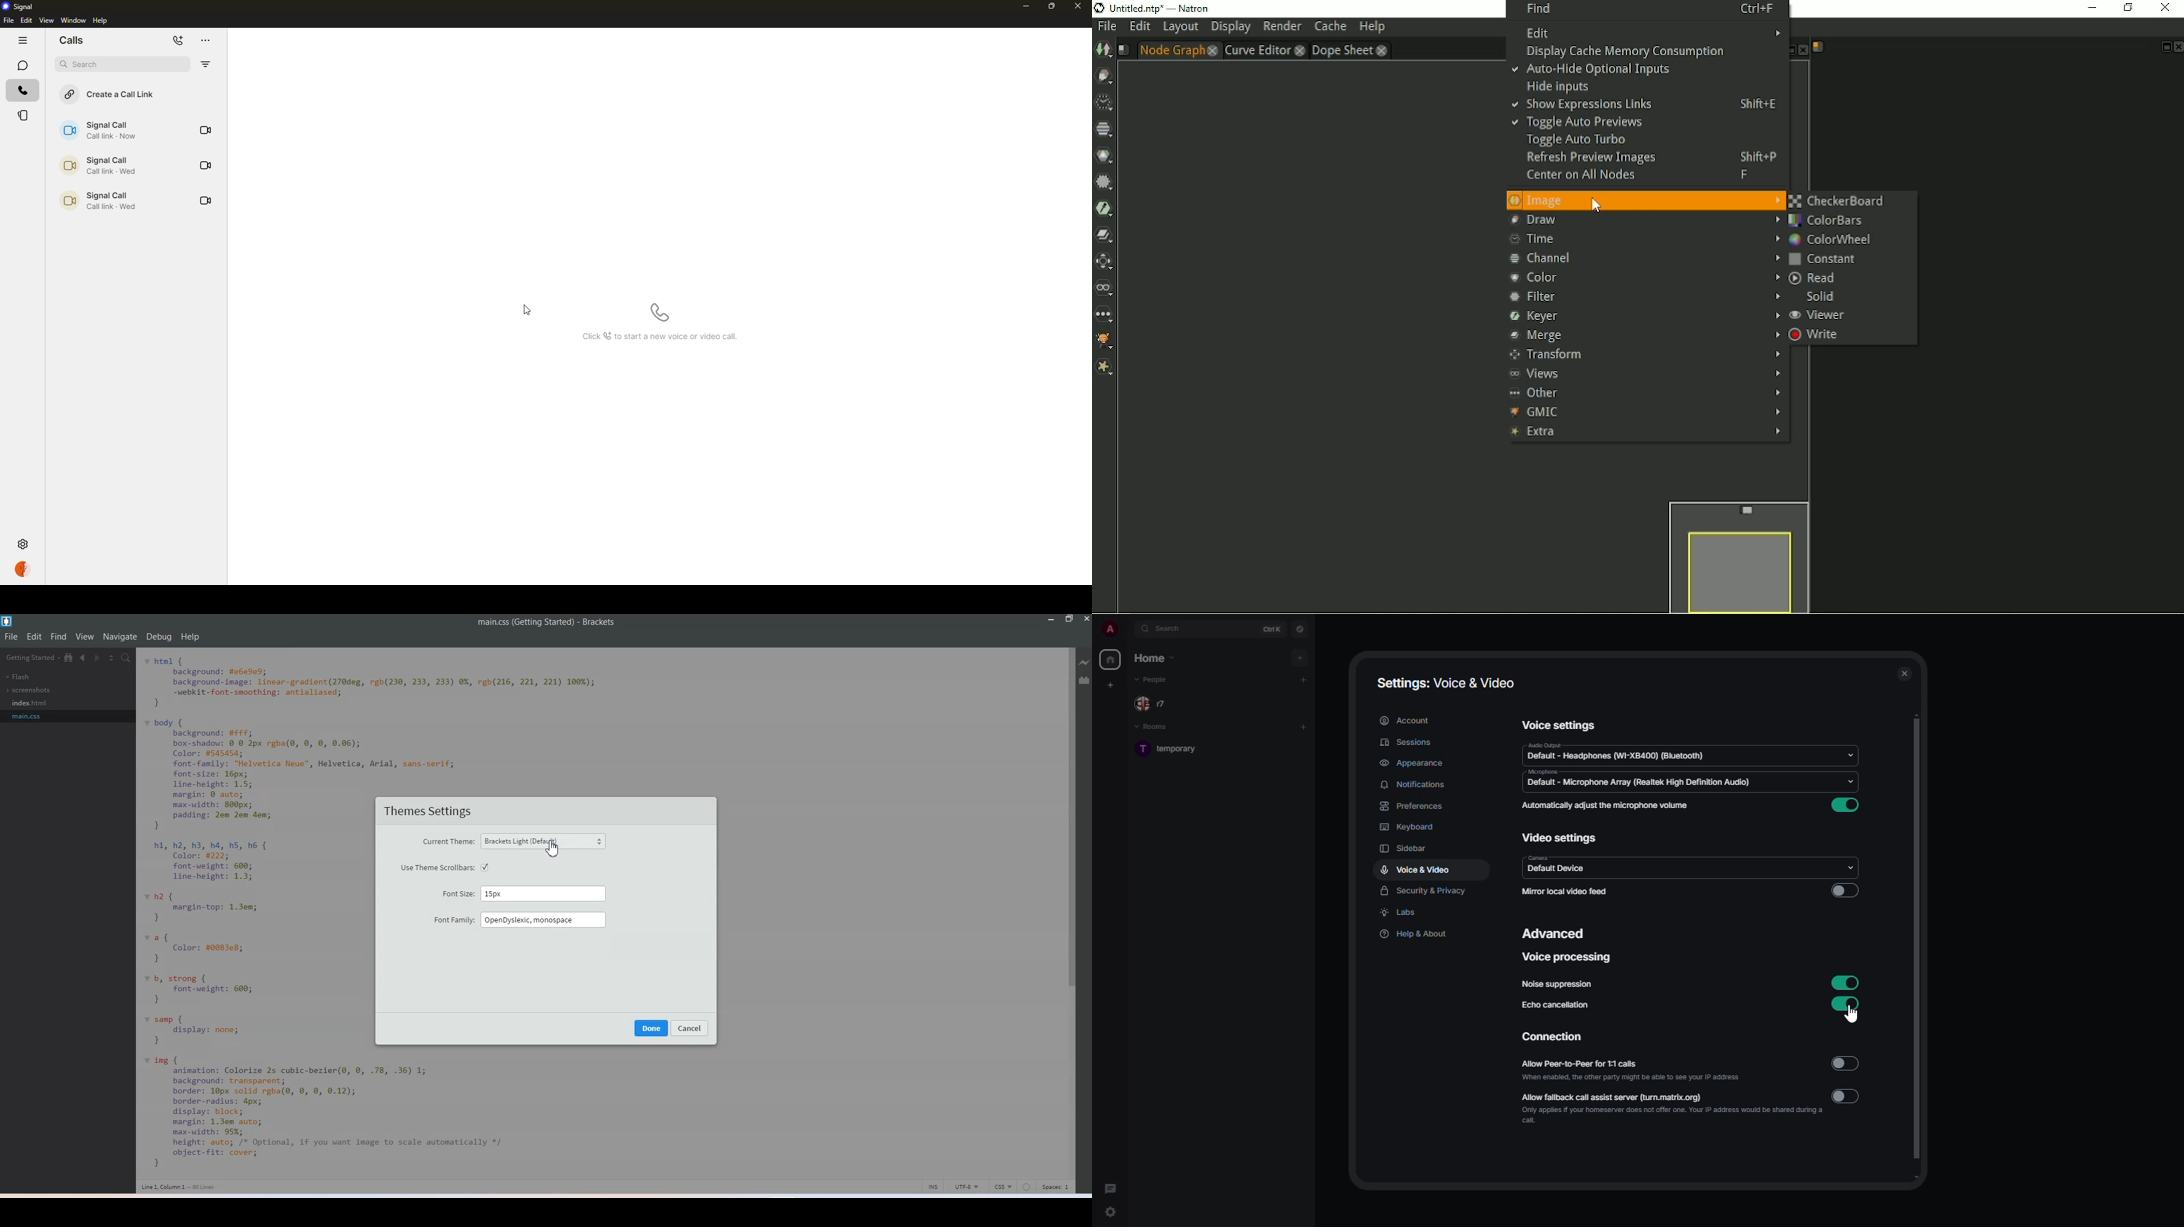  I want to click on INS, so click(933, 1186).